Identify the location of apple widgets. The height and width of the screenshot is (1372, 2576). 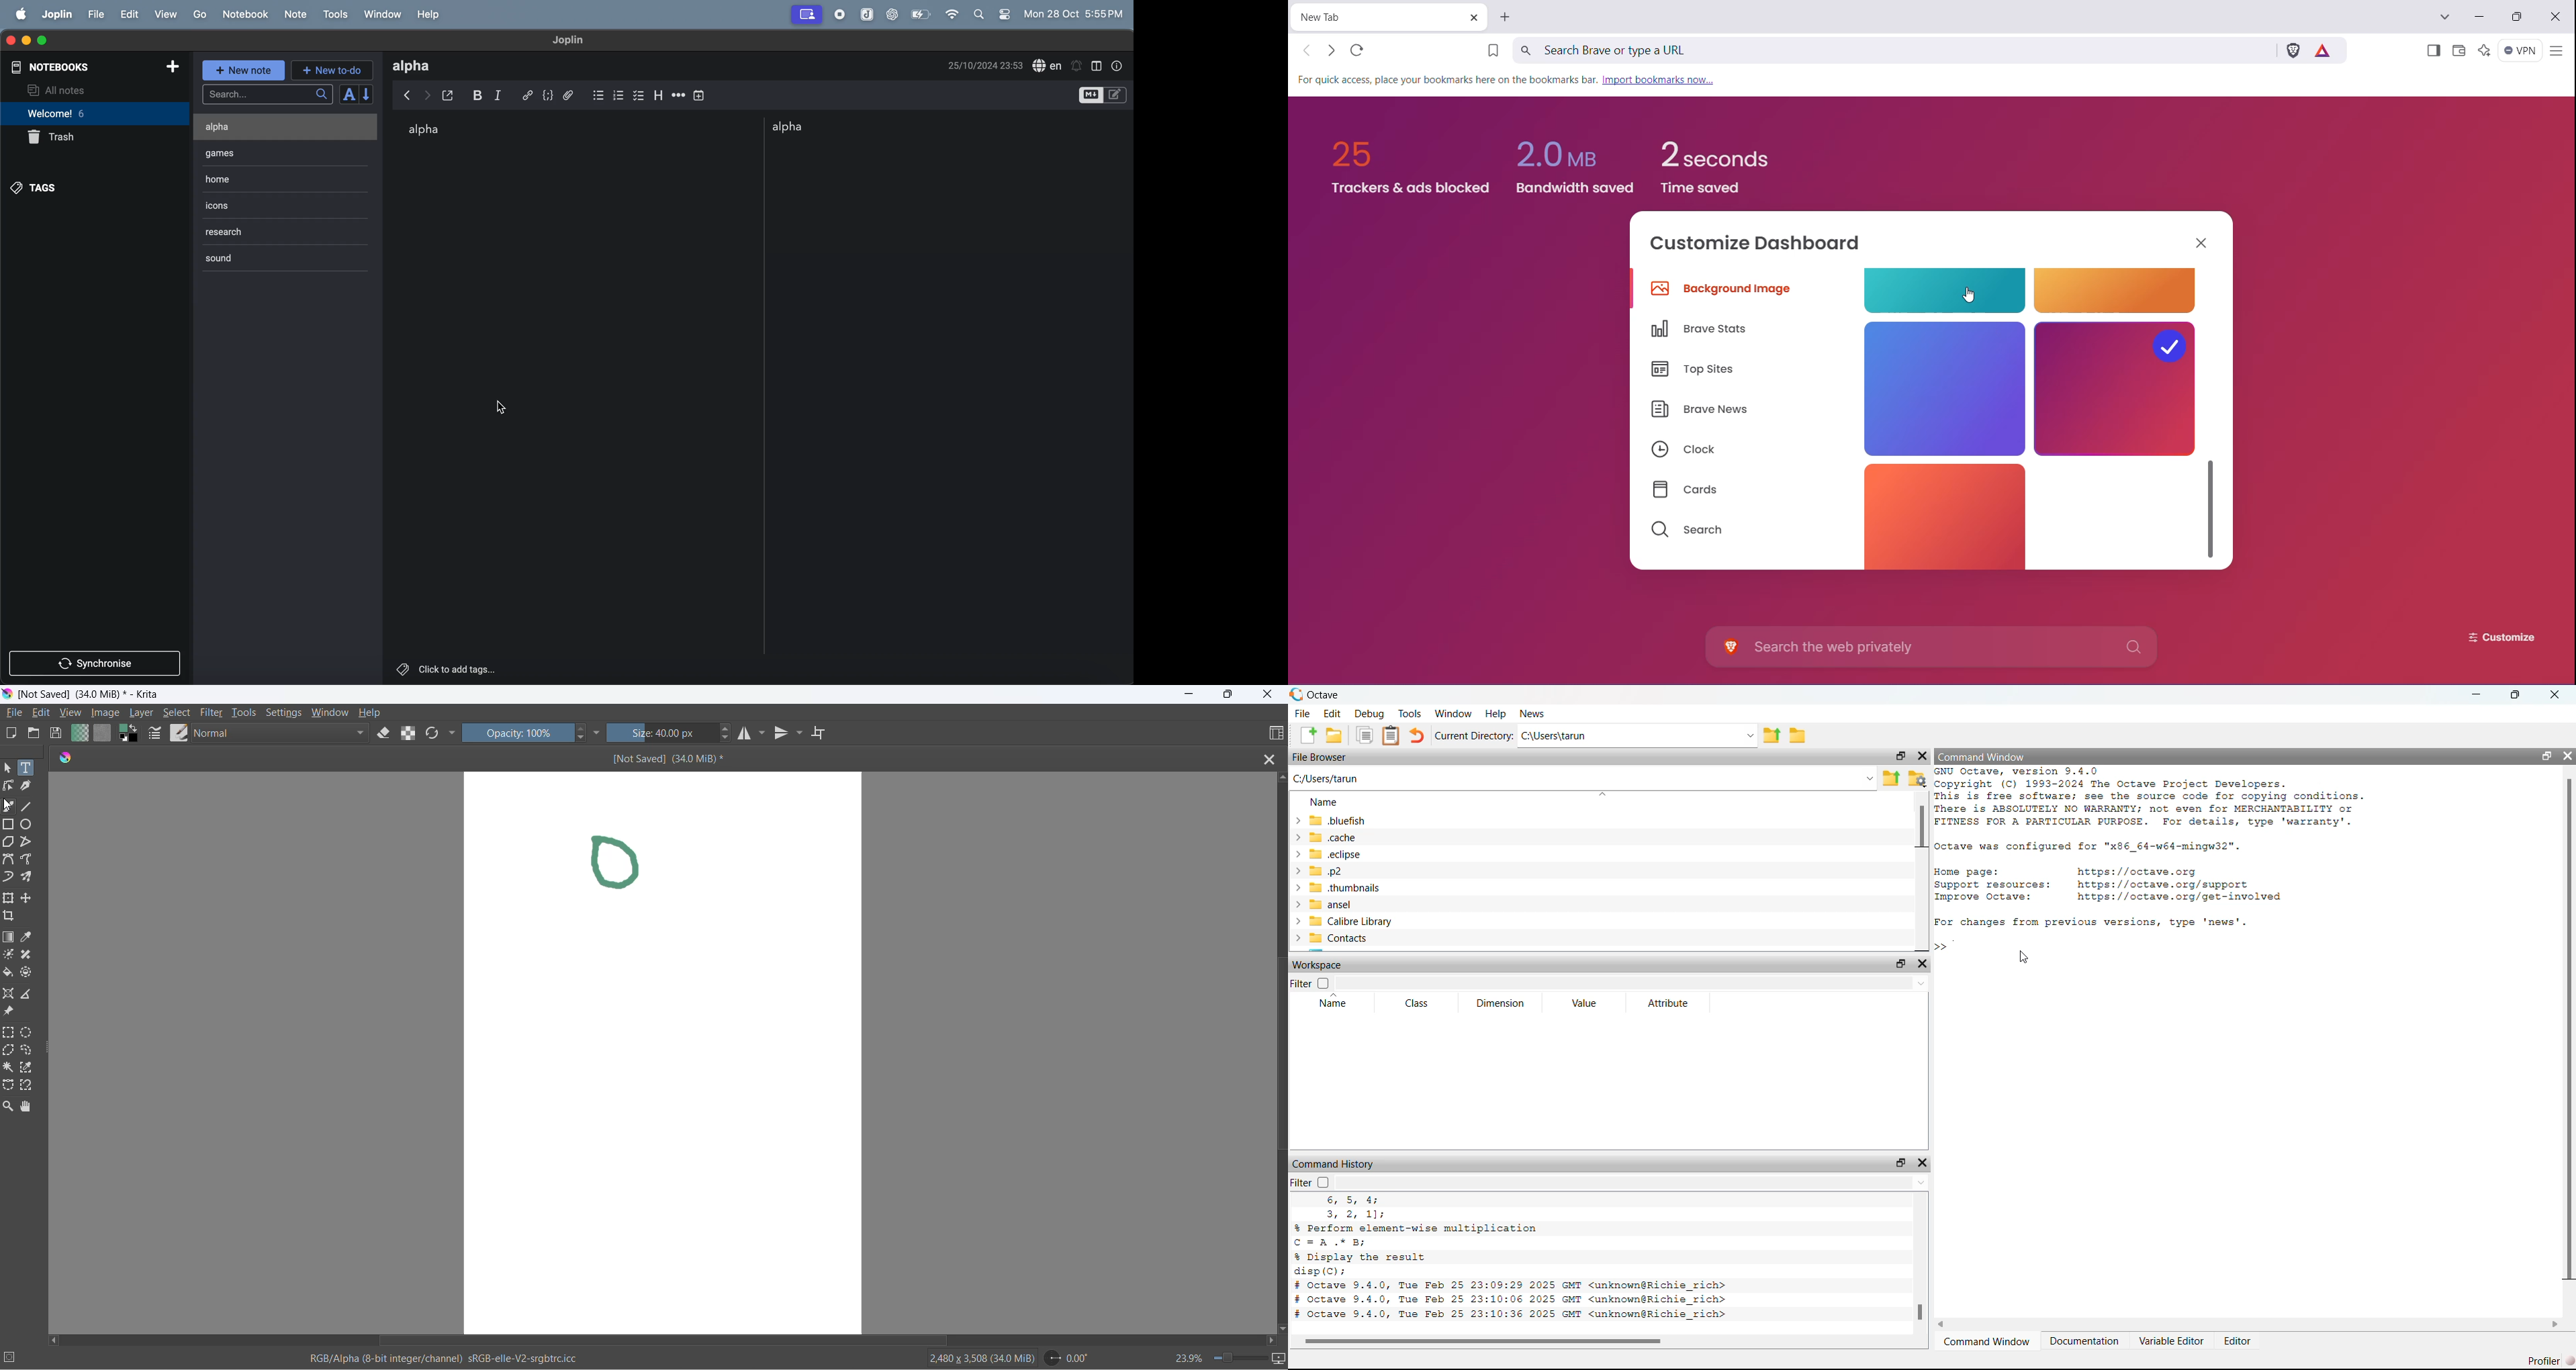
(995, 16).